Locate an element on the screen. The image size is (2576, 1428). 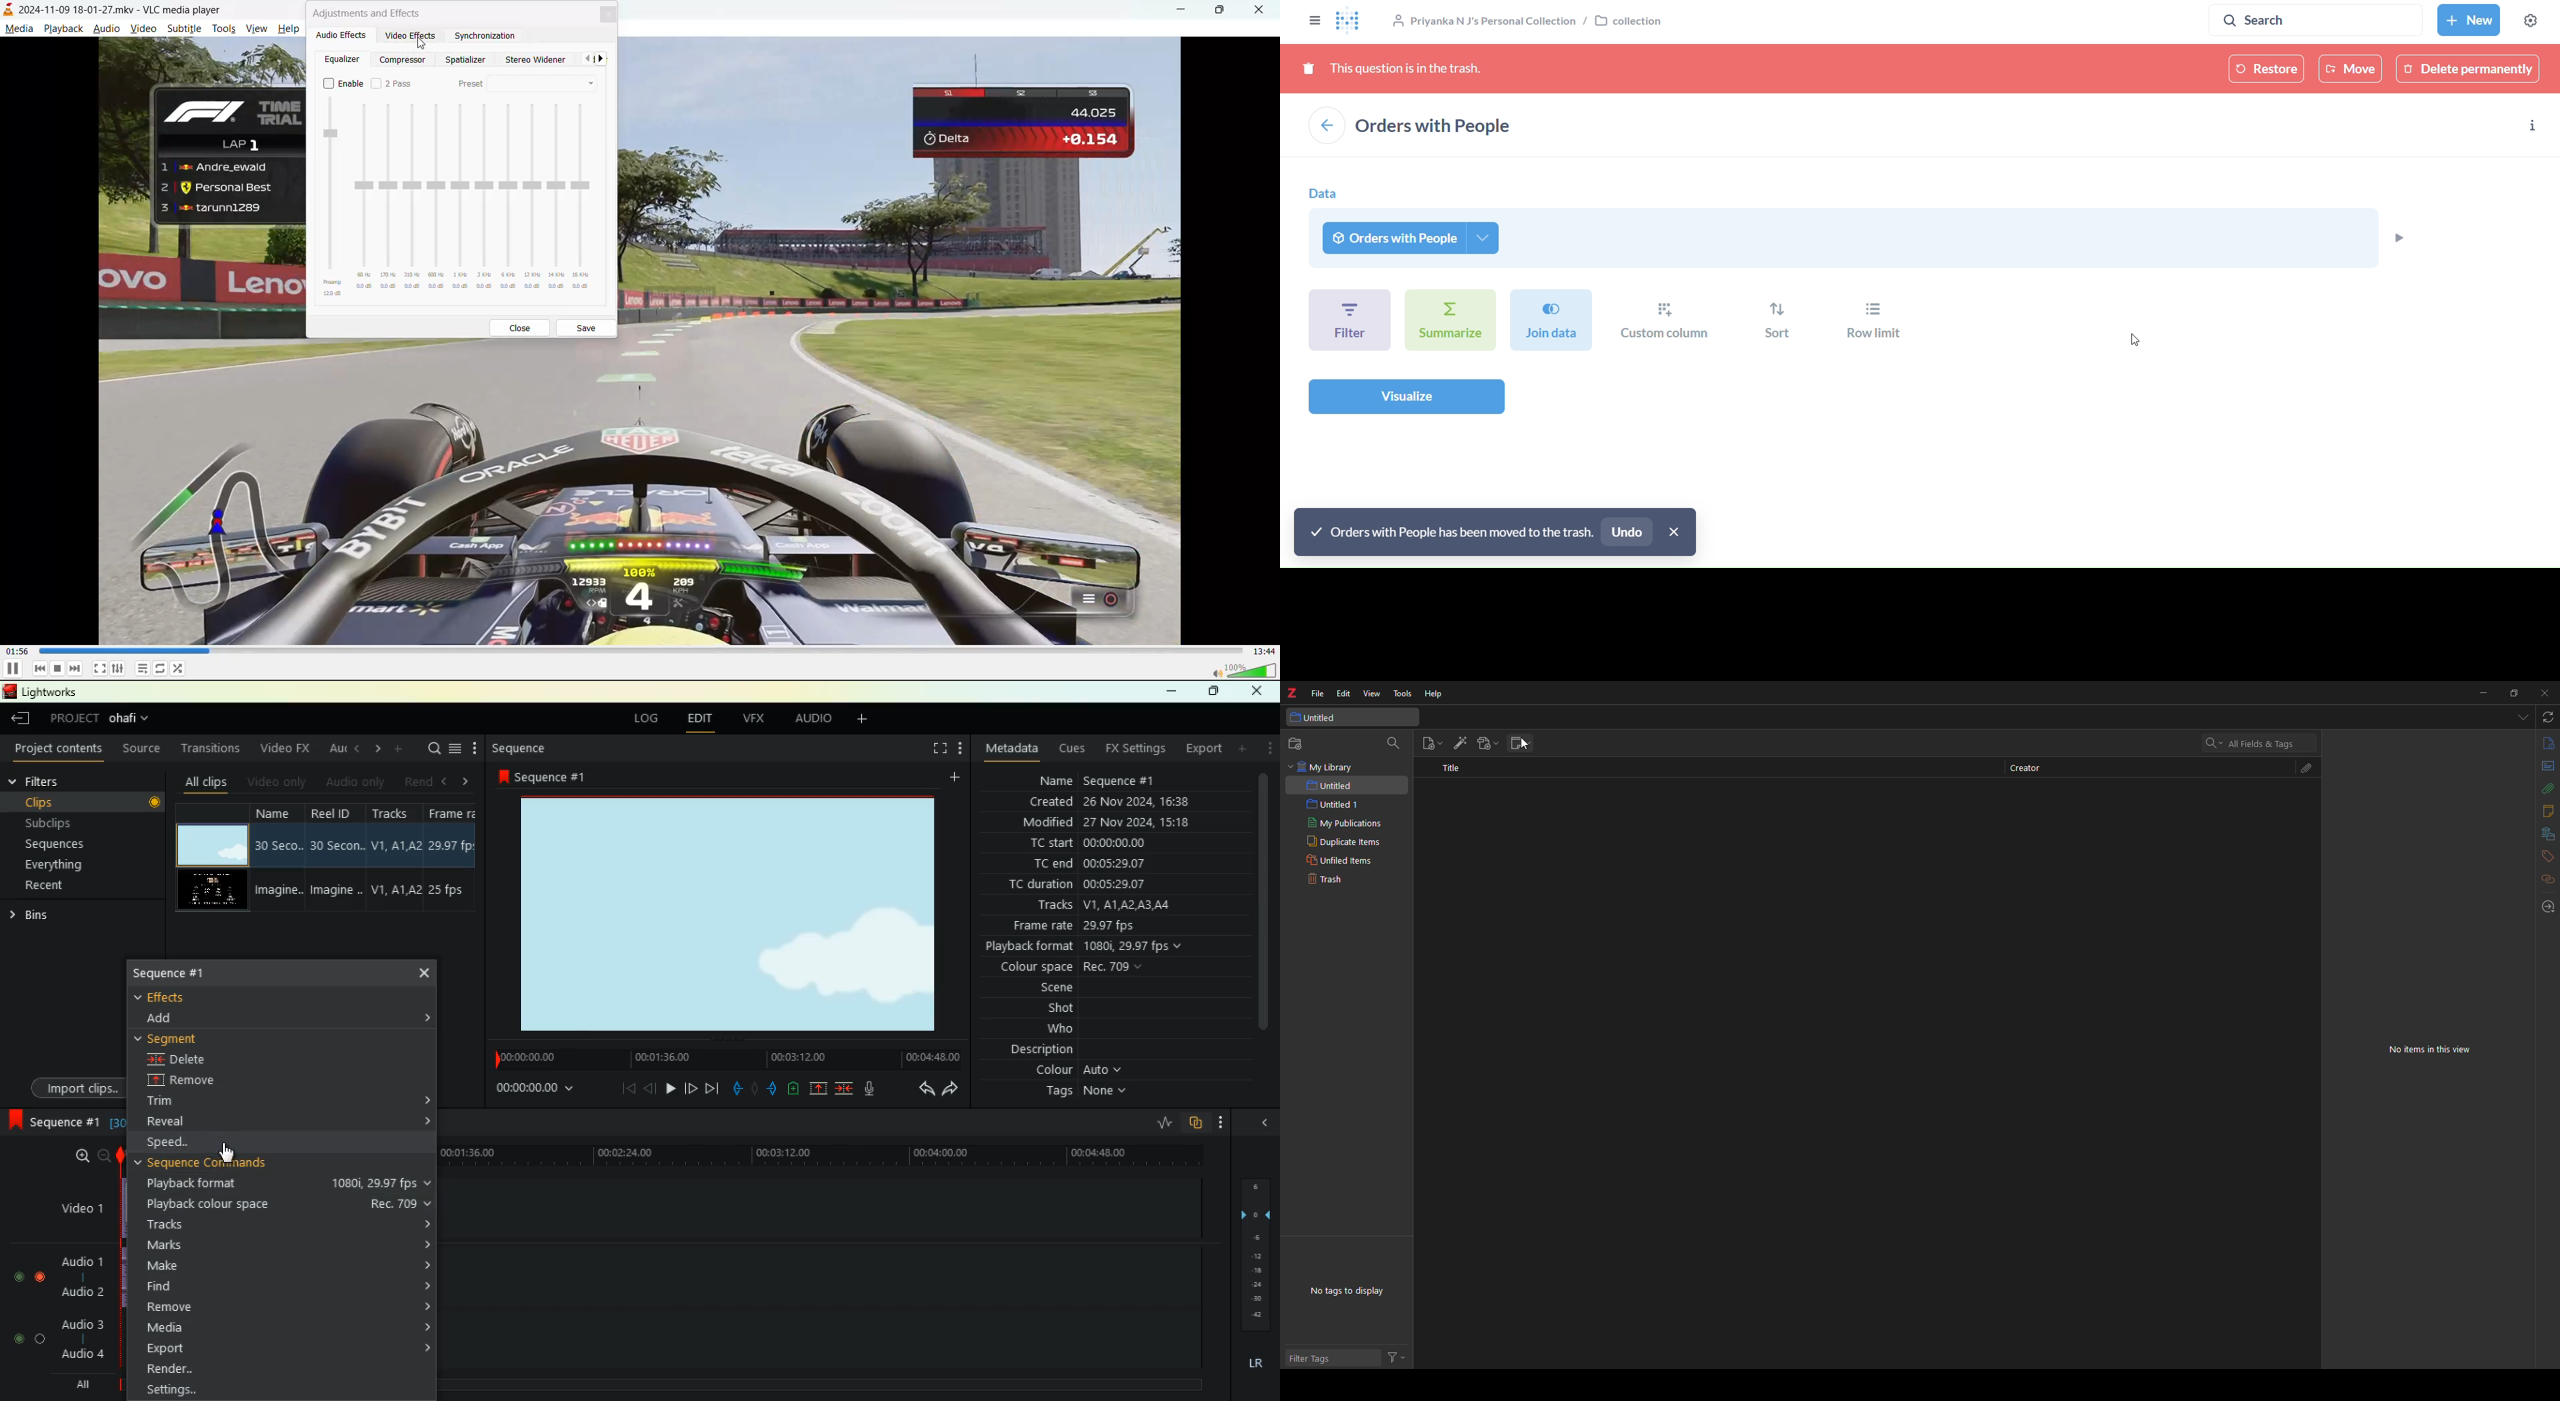
video only is located at coordinates (279, 782).